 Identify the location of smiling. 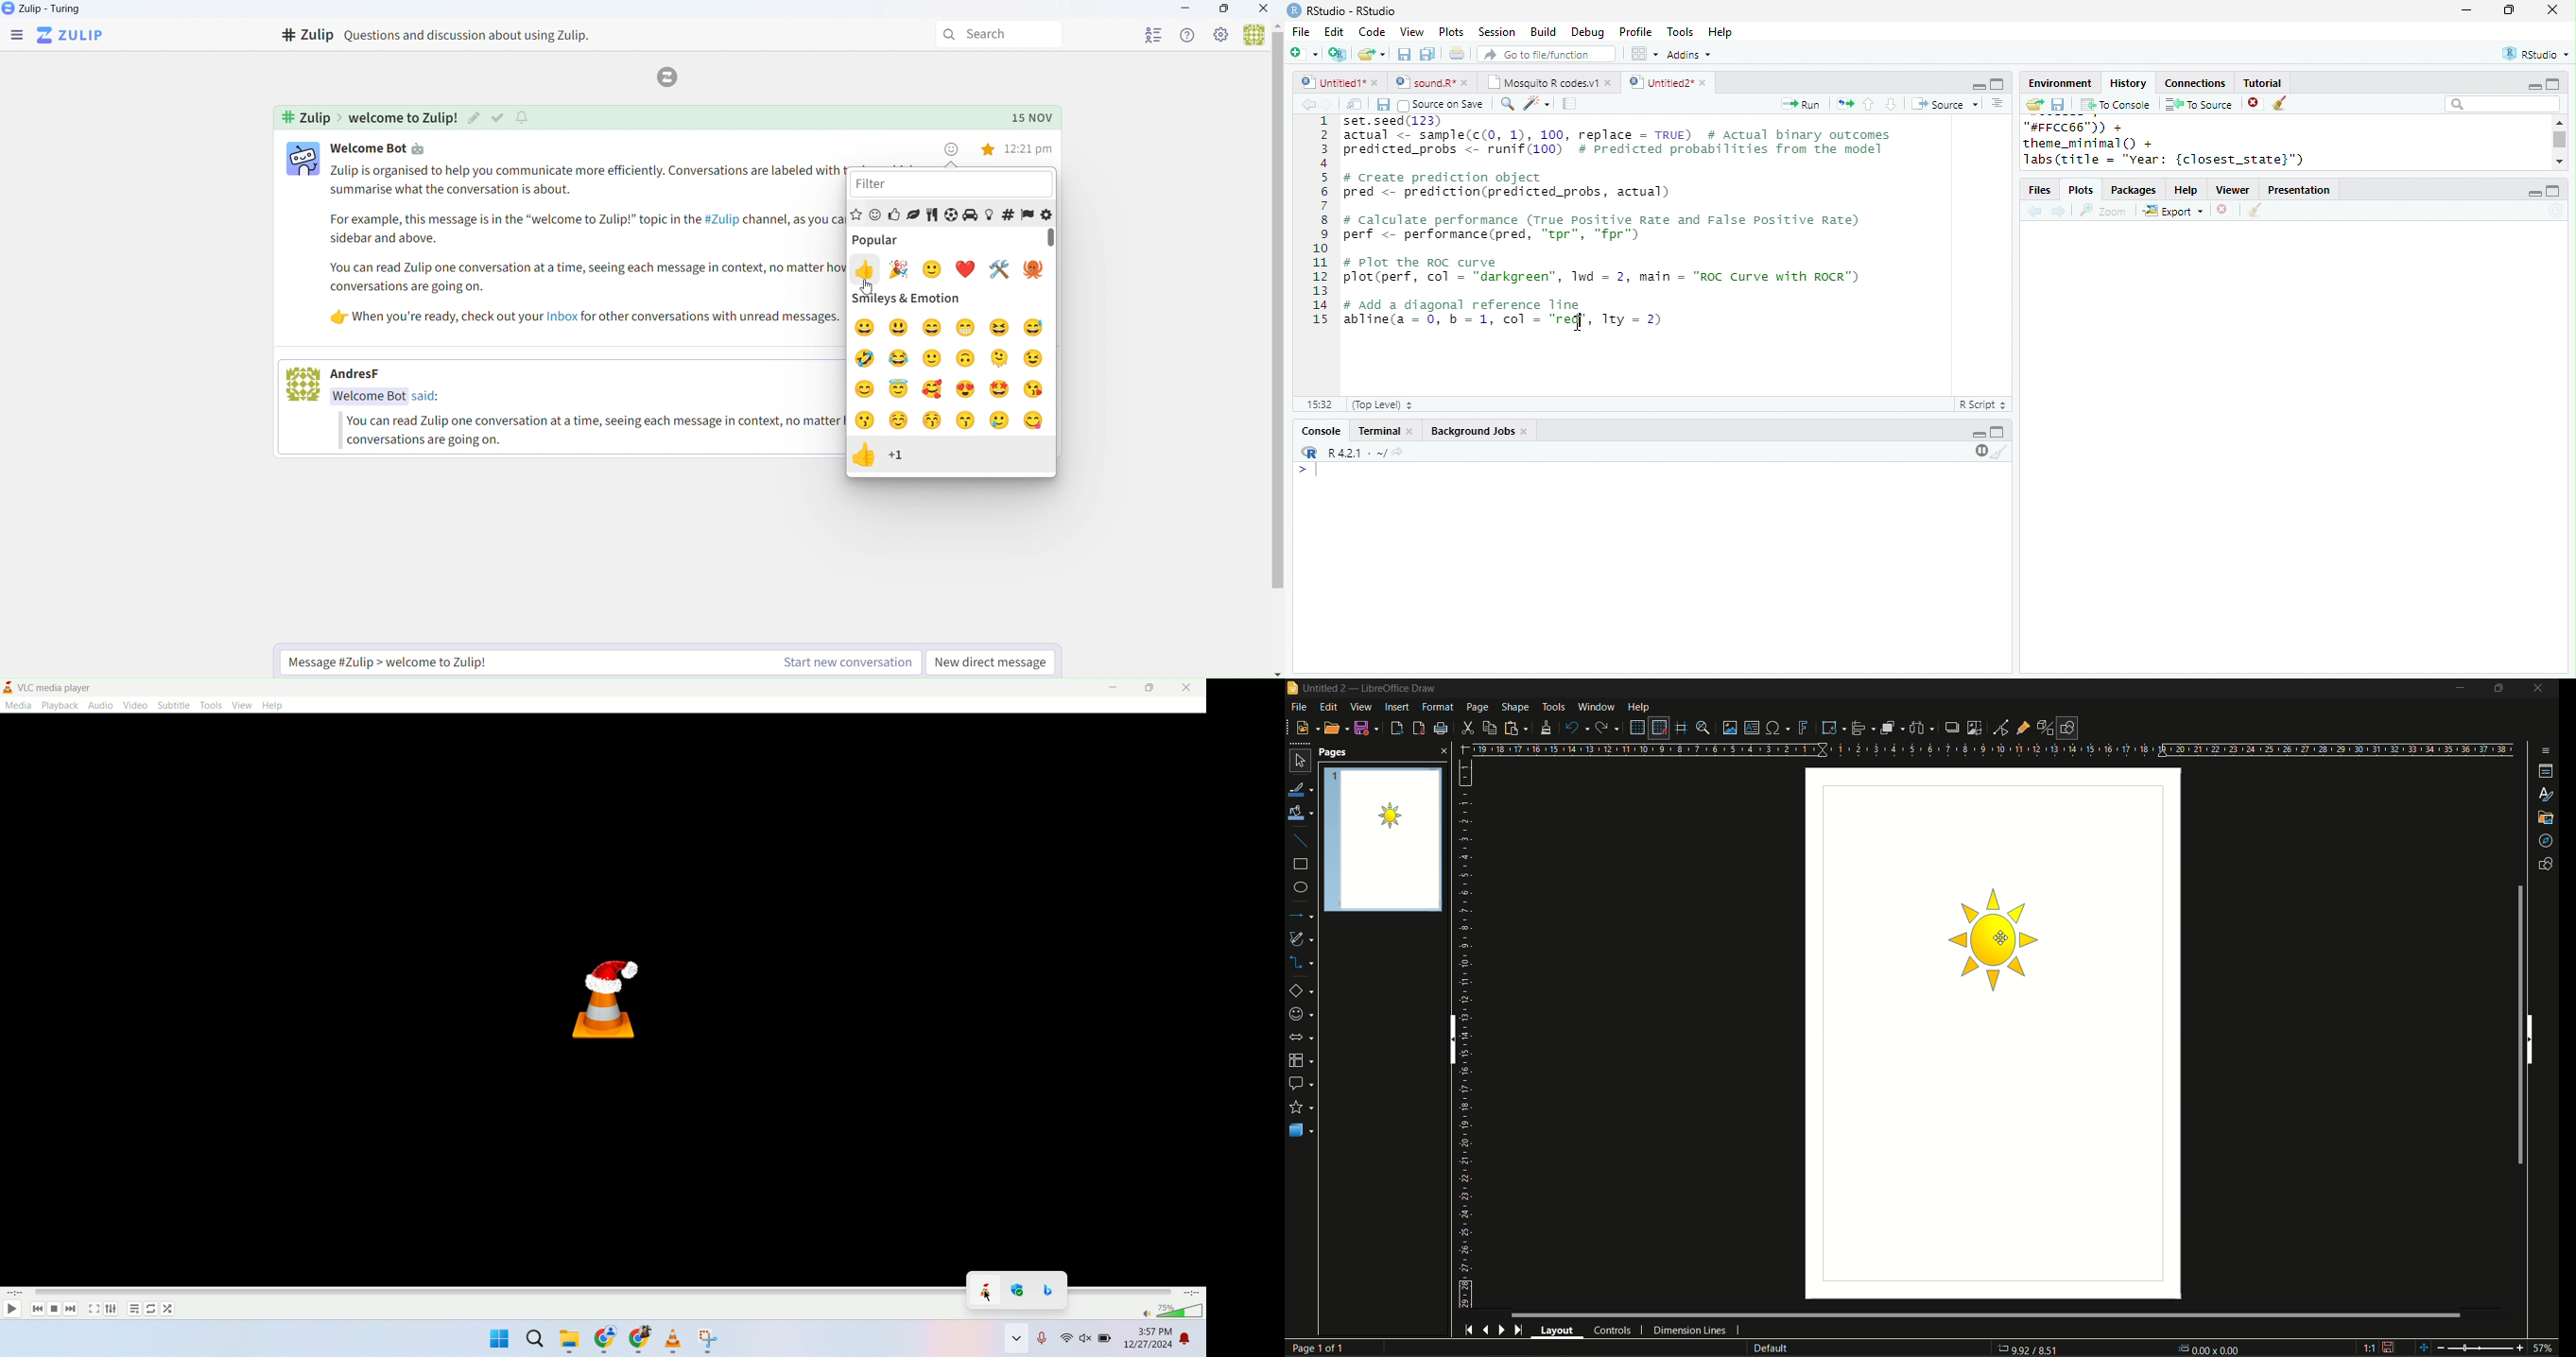
(867, 329).